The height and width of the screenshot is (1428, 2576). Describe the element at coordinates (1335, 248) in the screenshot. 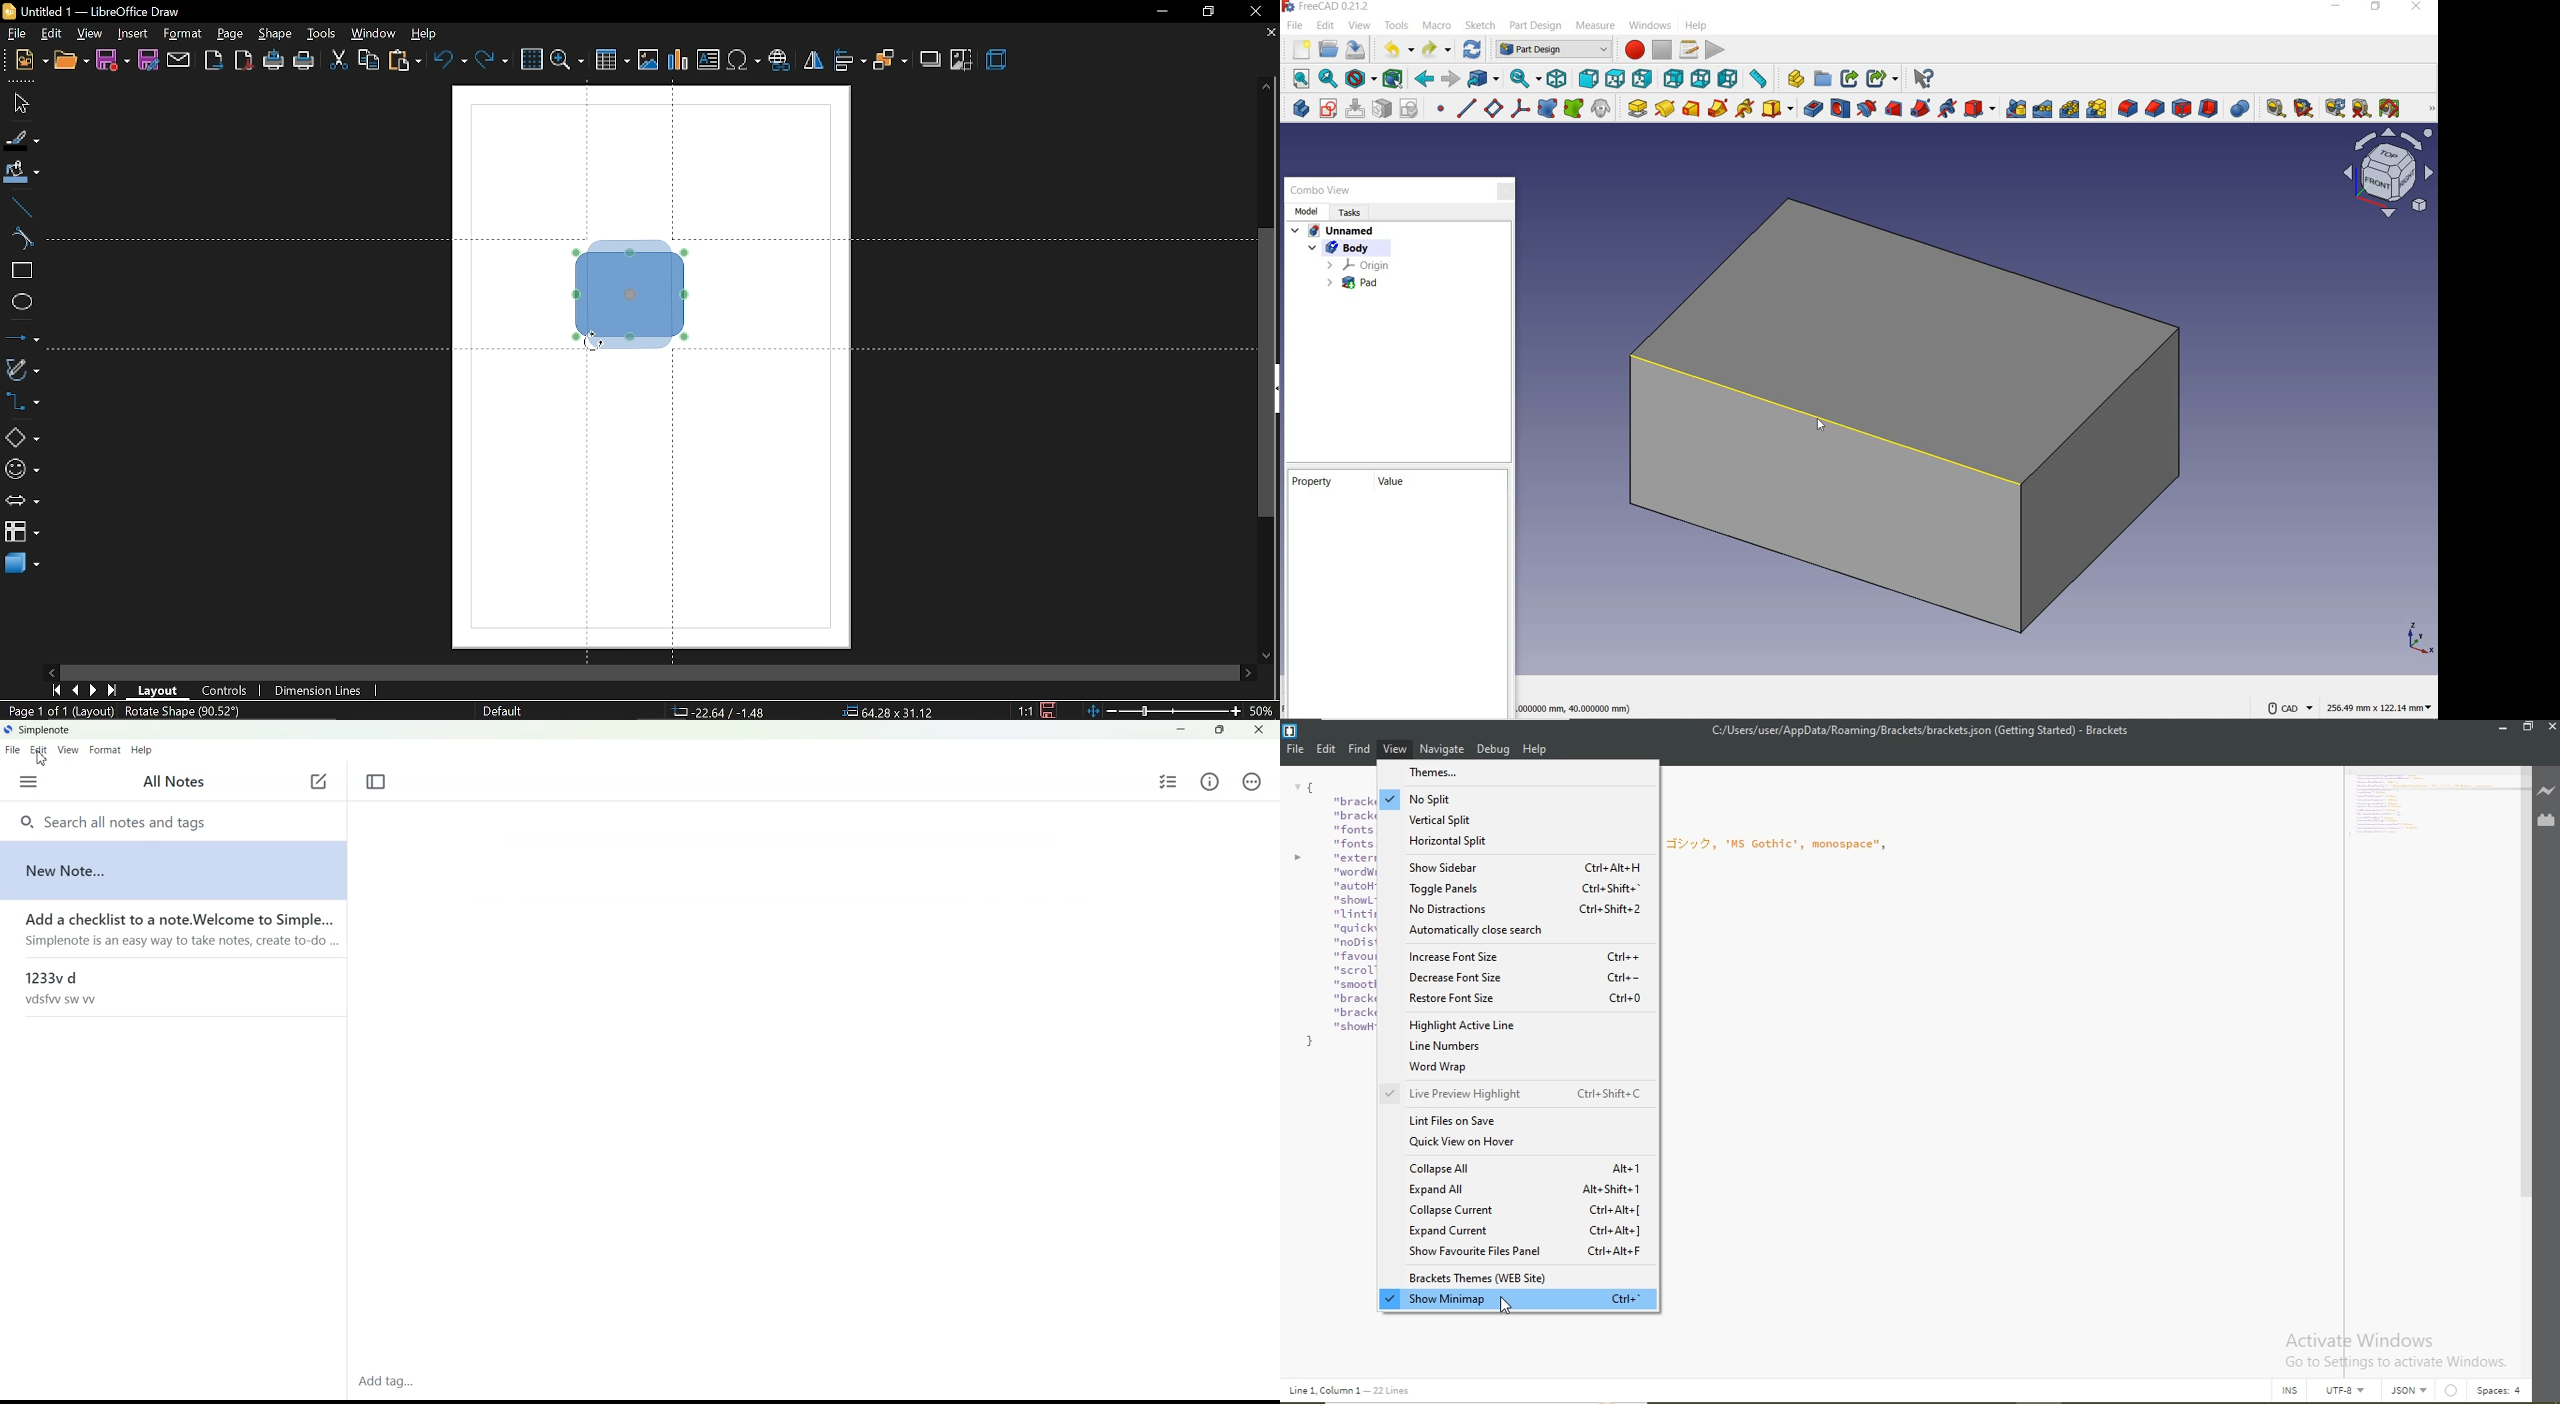

I see `body` at that location.